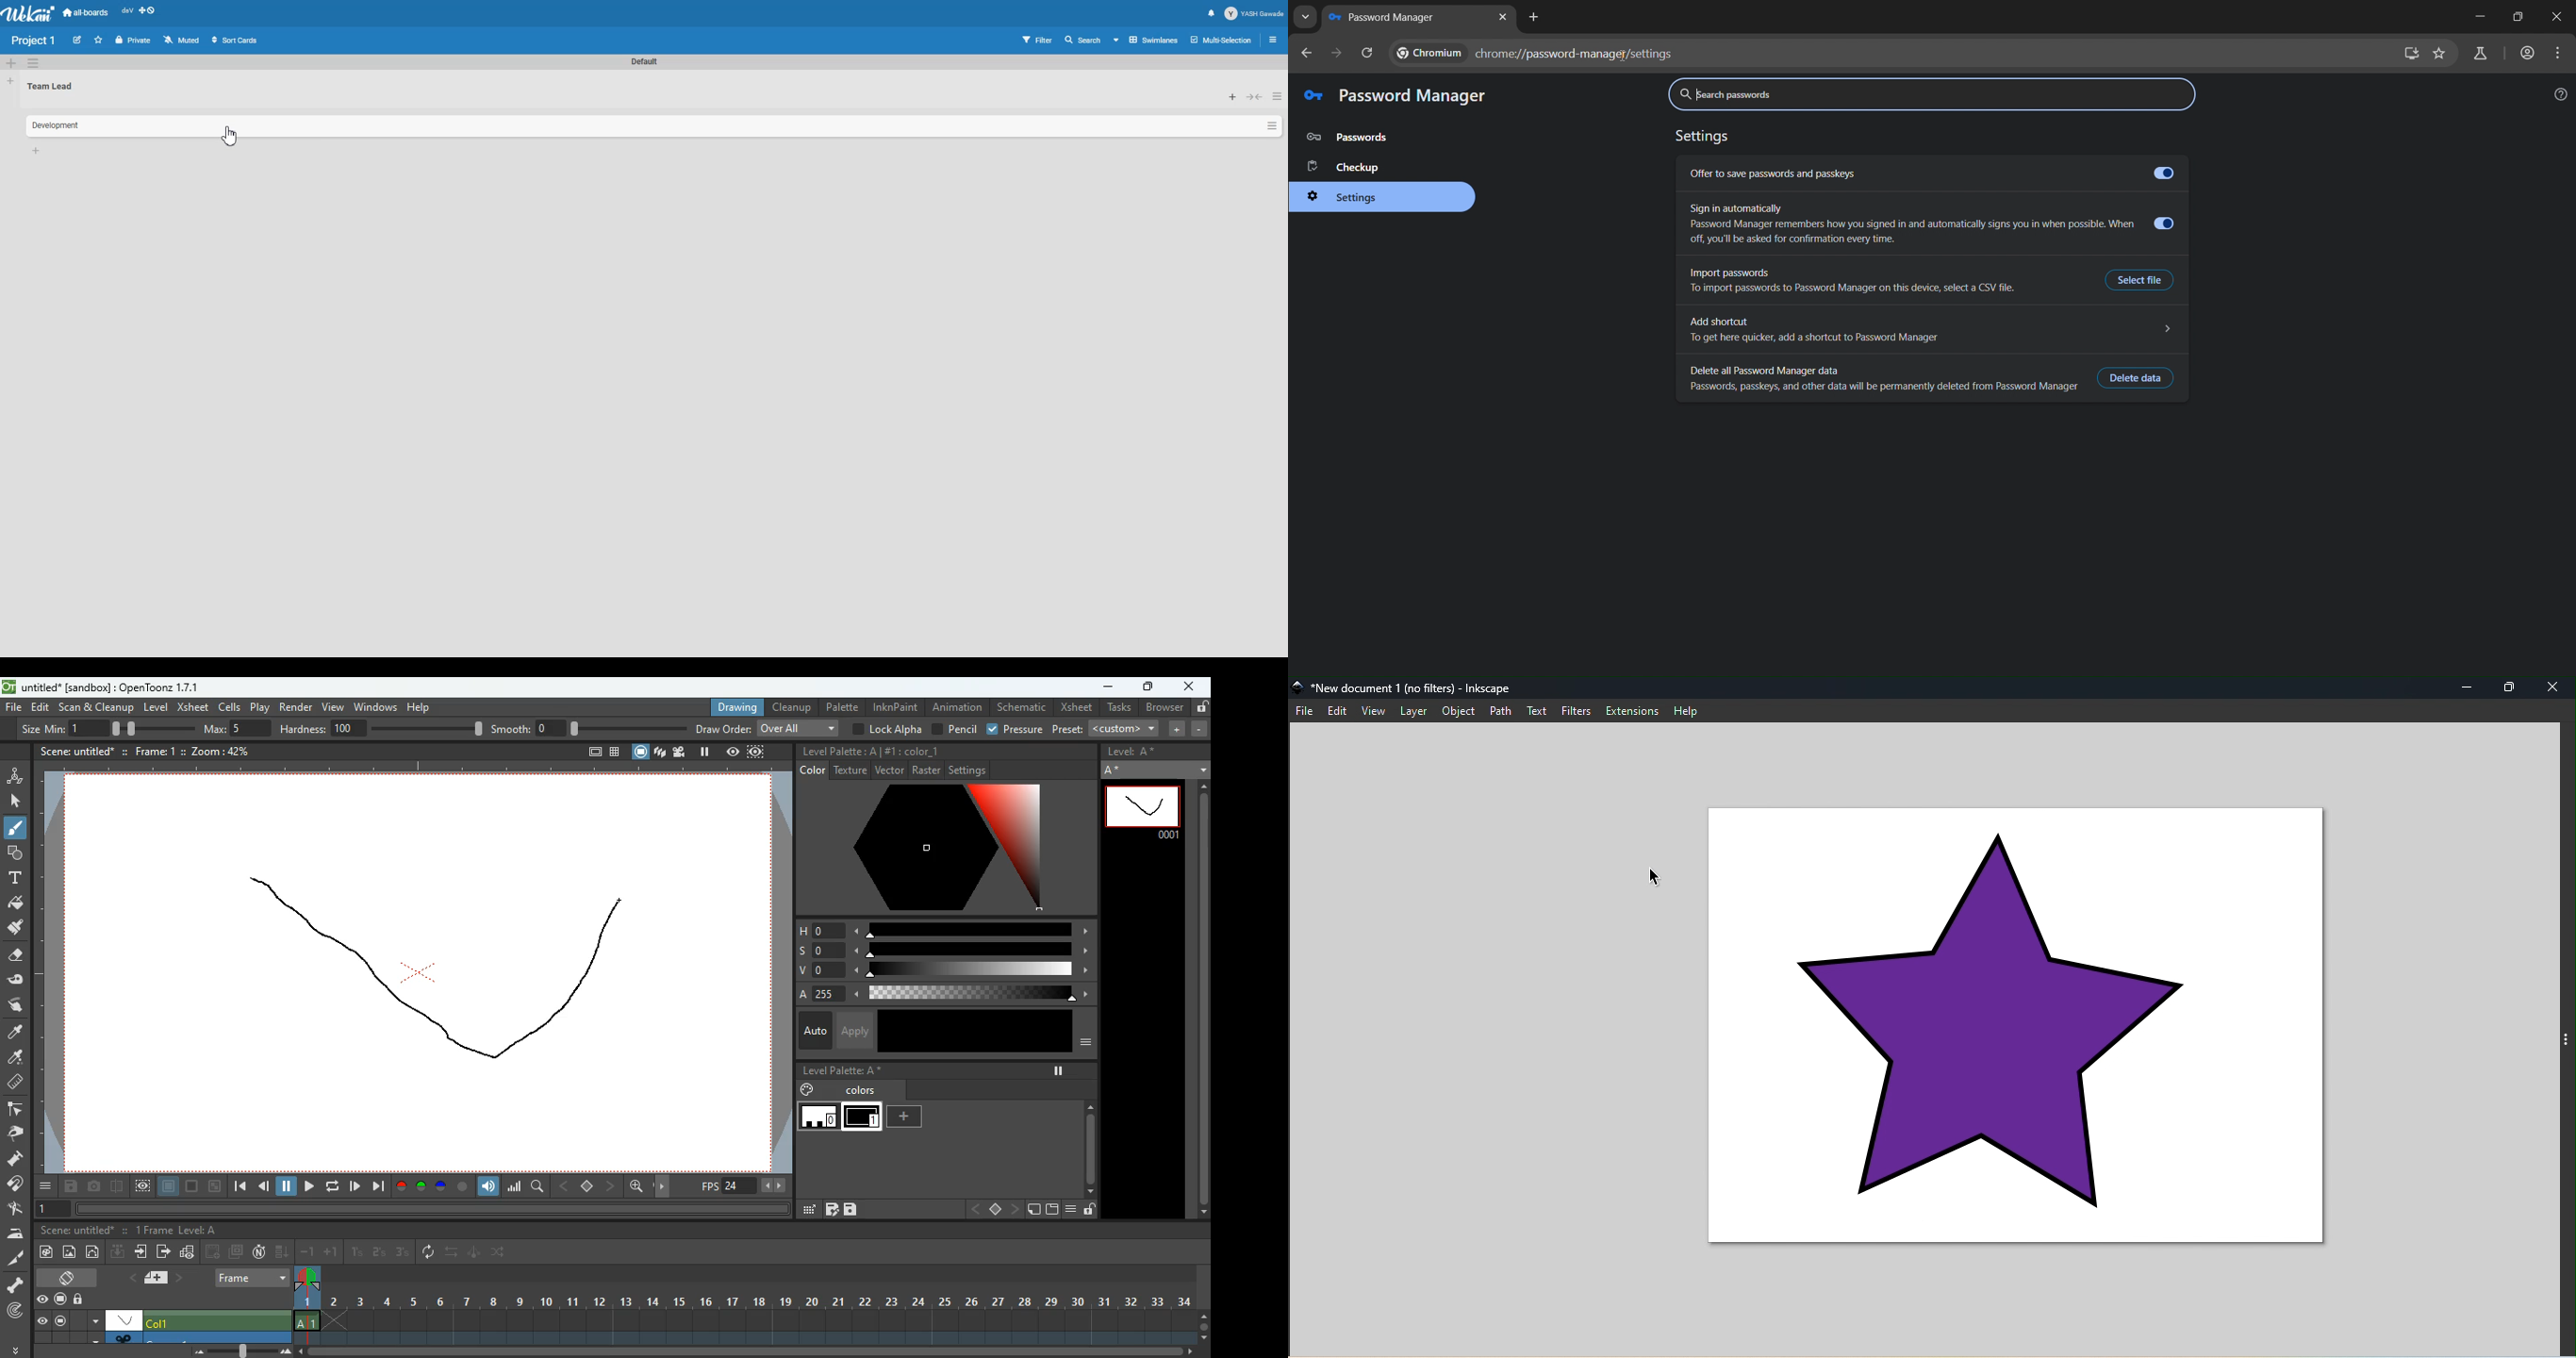 This screenshot has width=2576, height=1372. I want to click on Raster, so click(926, 769).